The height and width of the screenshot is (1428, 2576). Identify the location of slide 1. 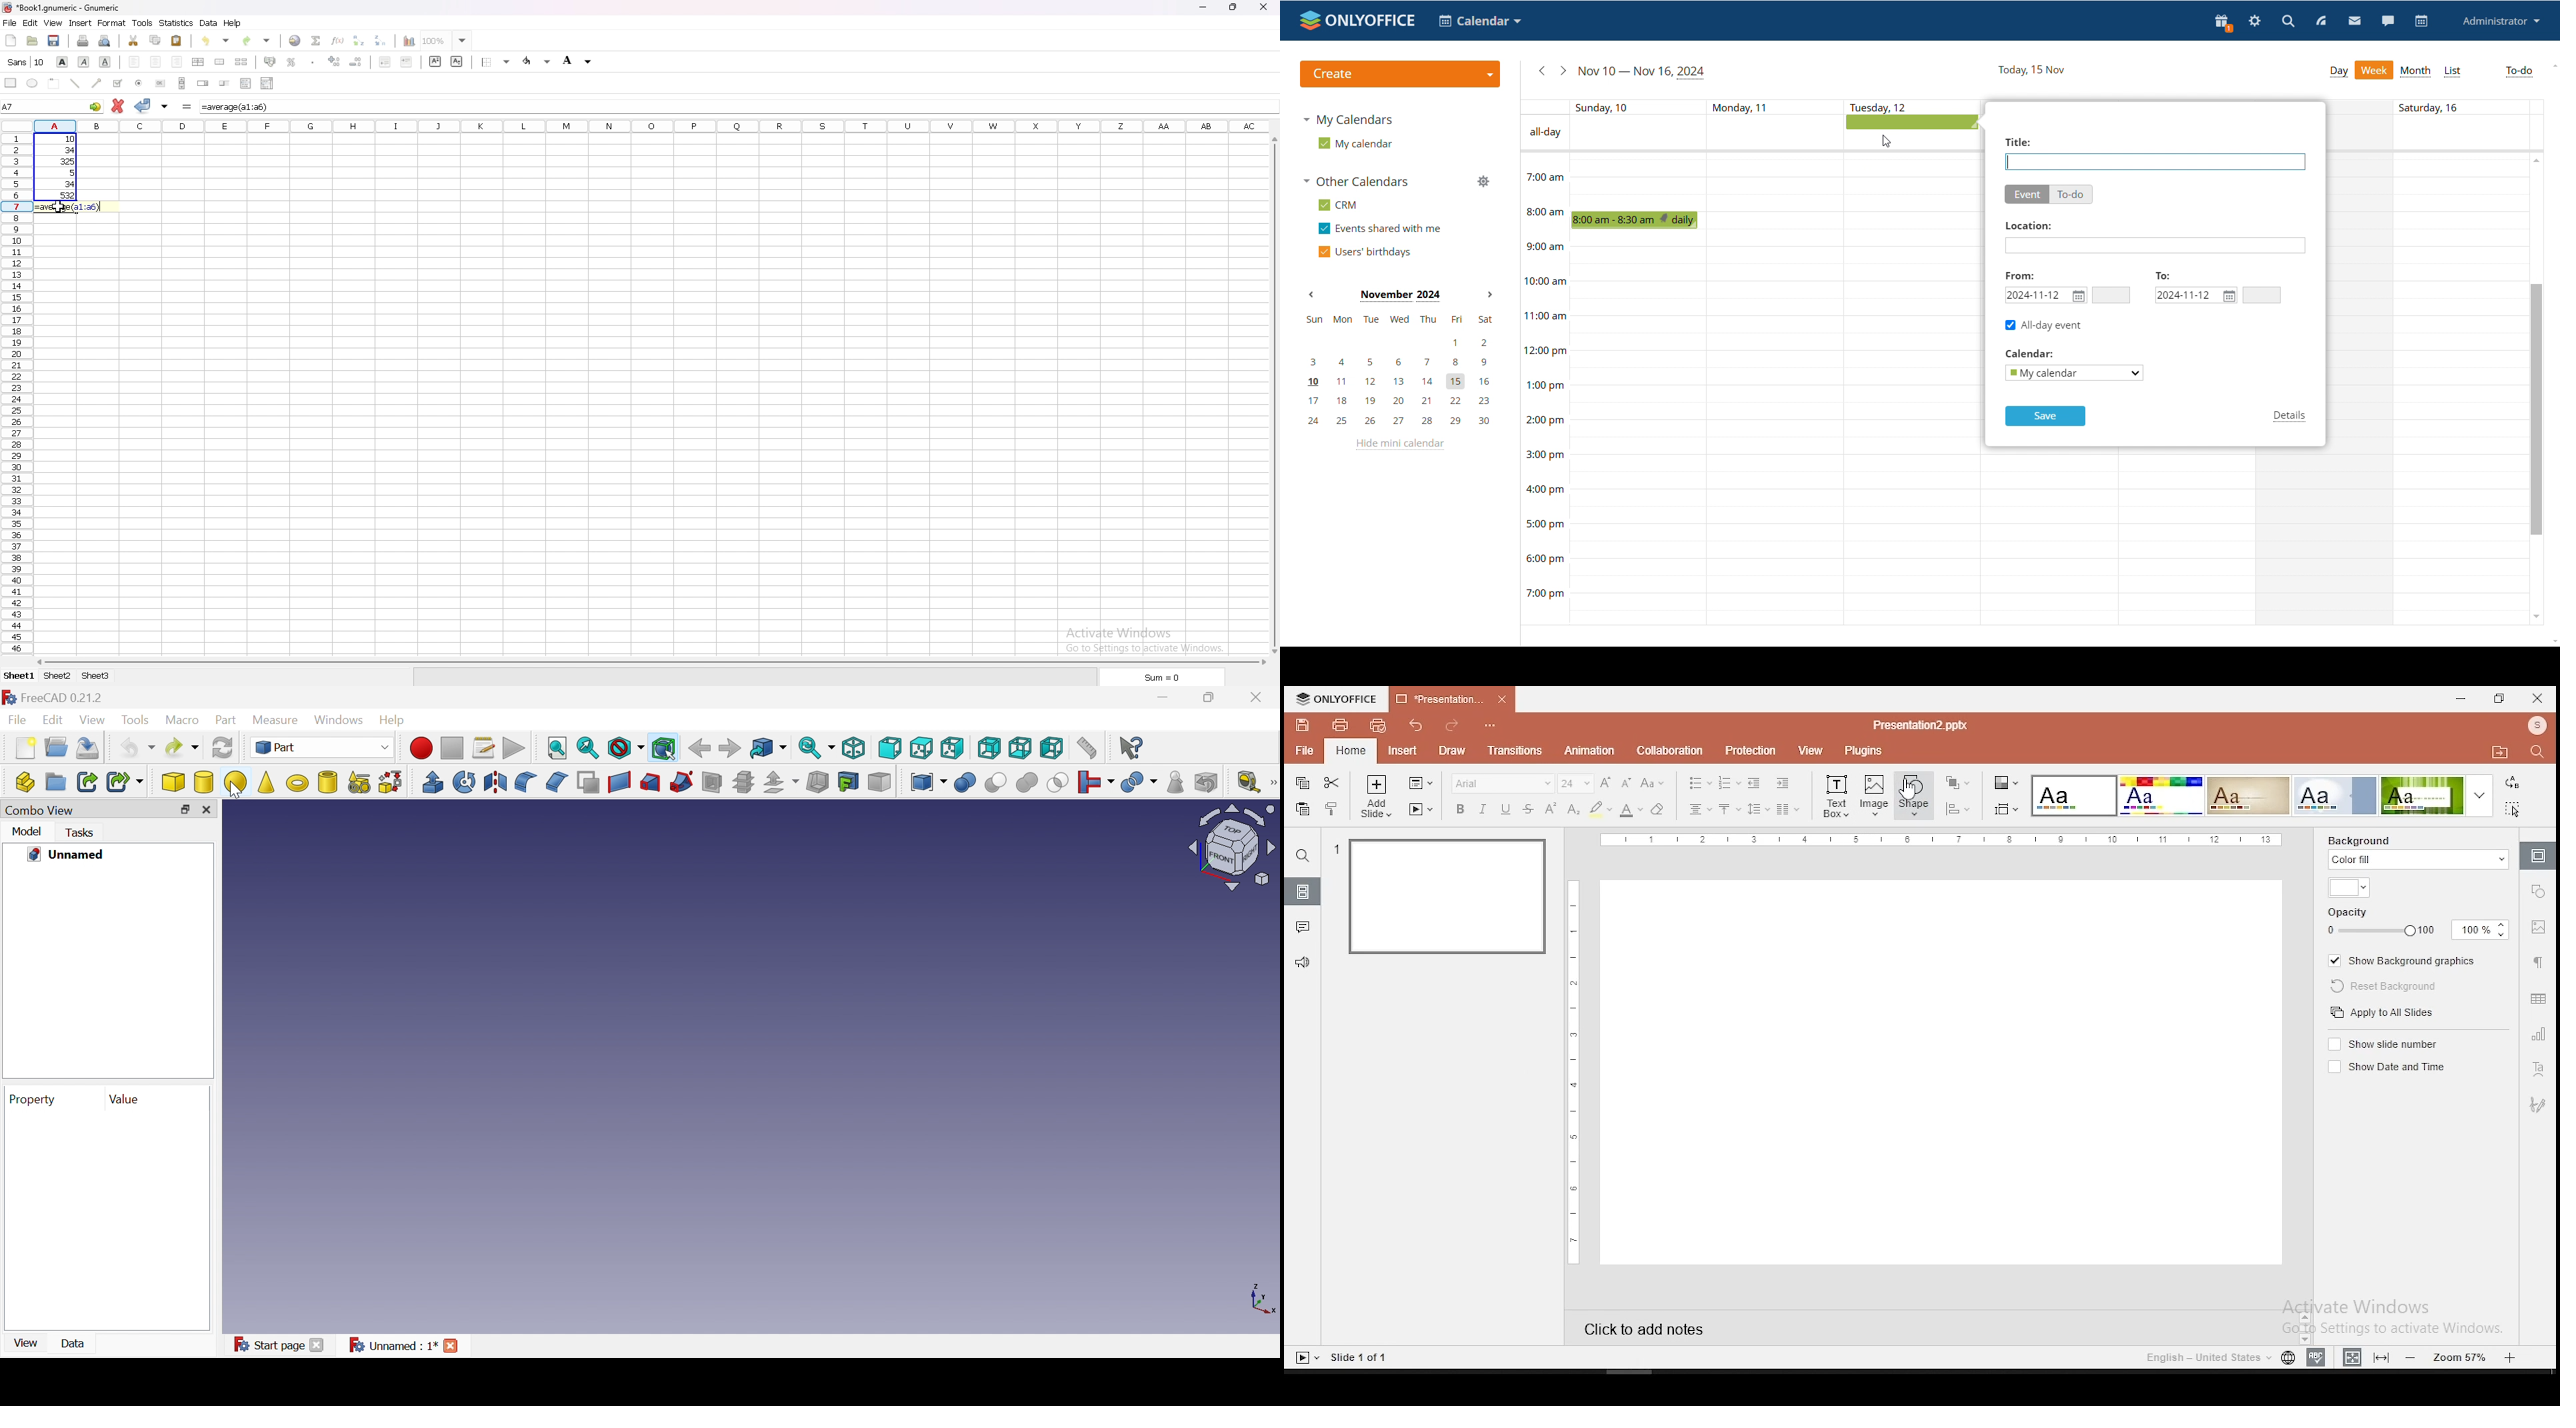
(1450, 899).